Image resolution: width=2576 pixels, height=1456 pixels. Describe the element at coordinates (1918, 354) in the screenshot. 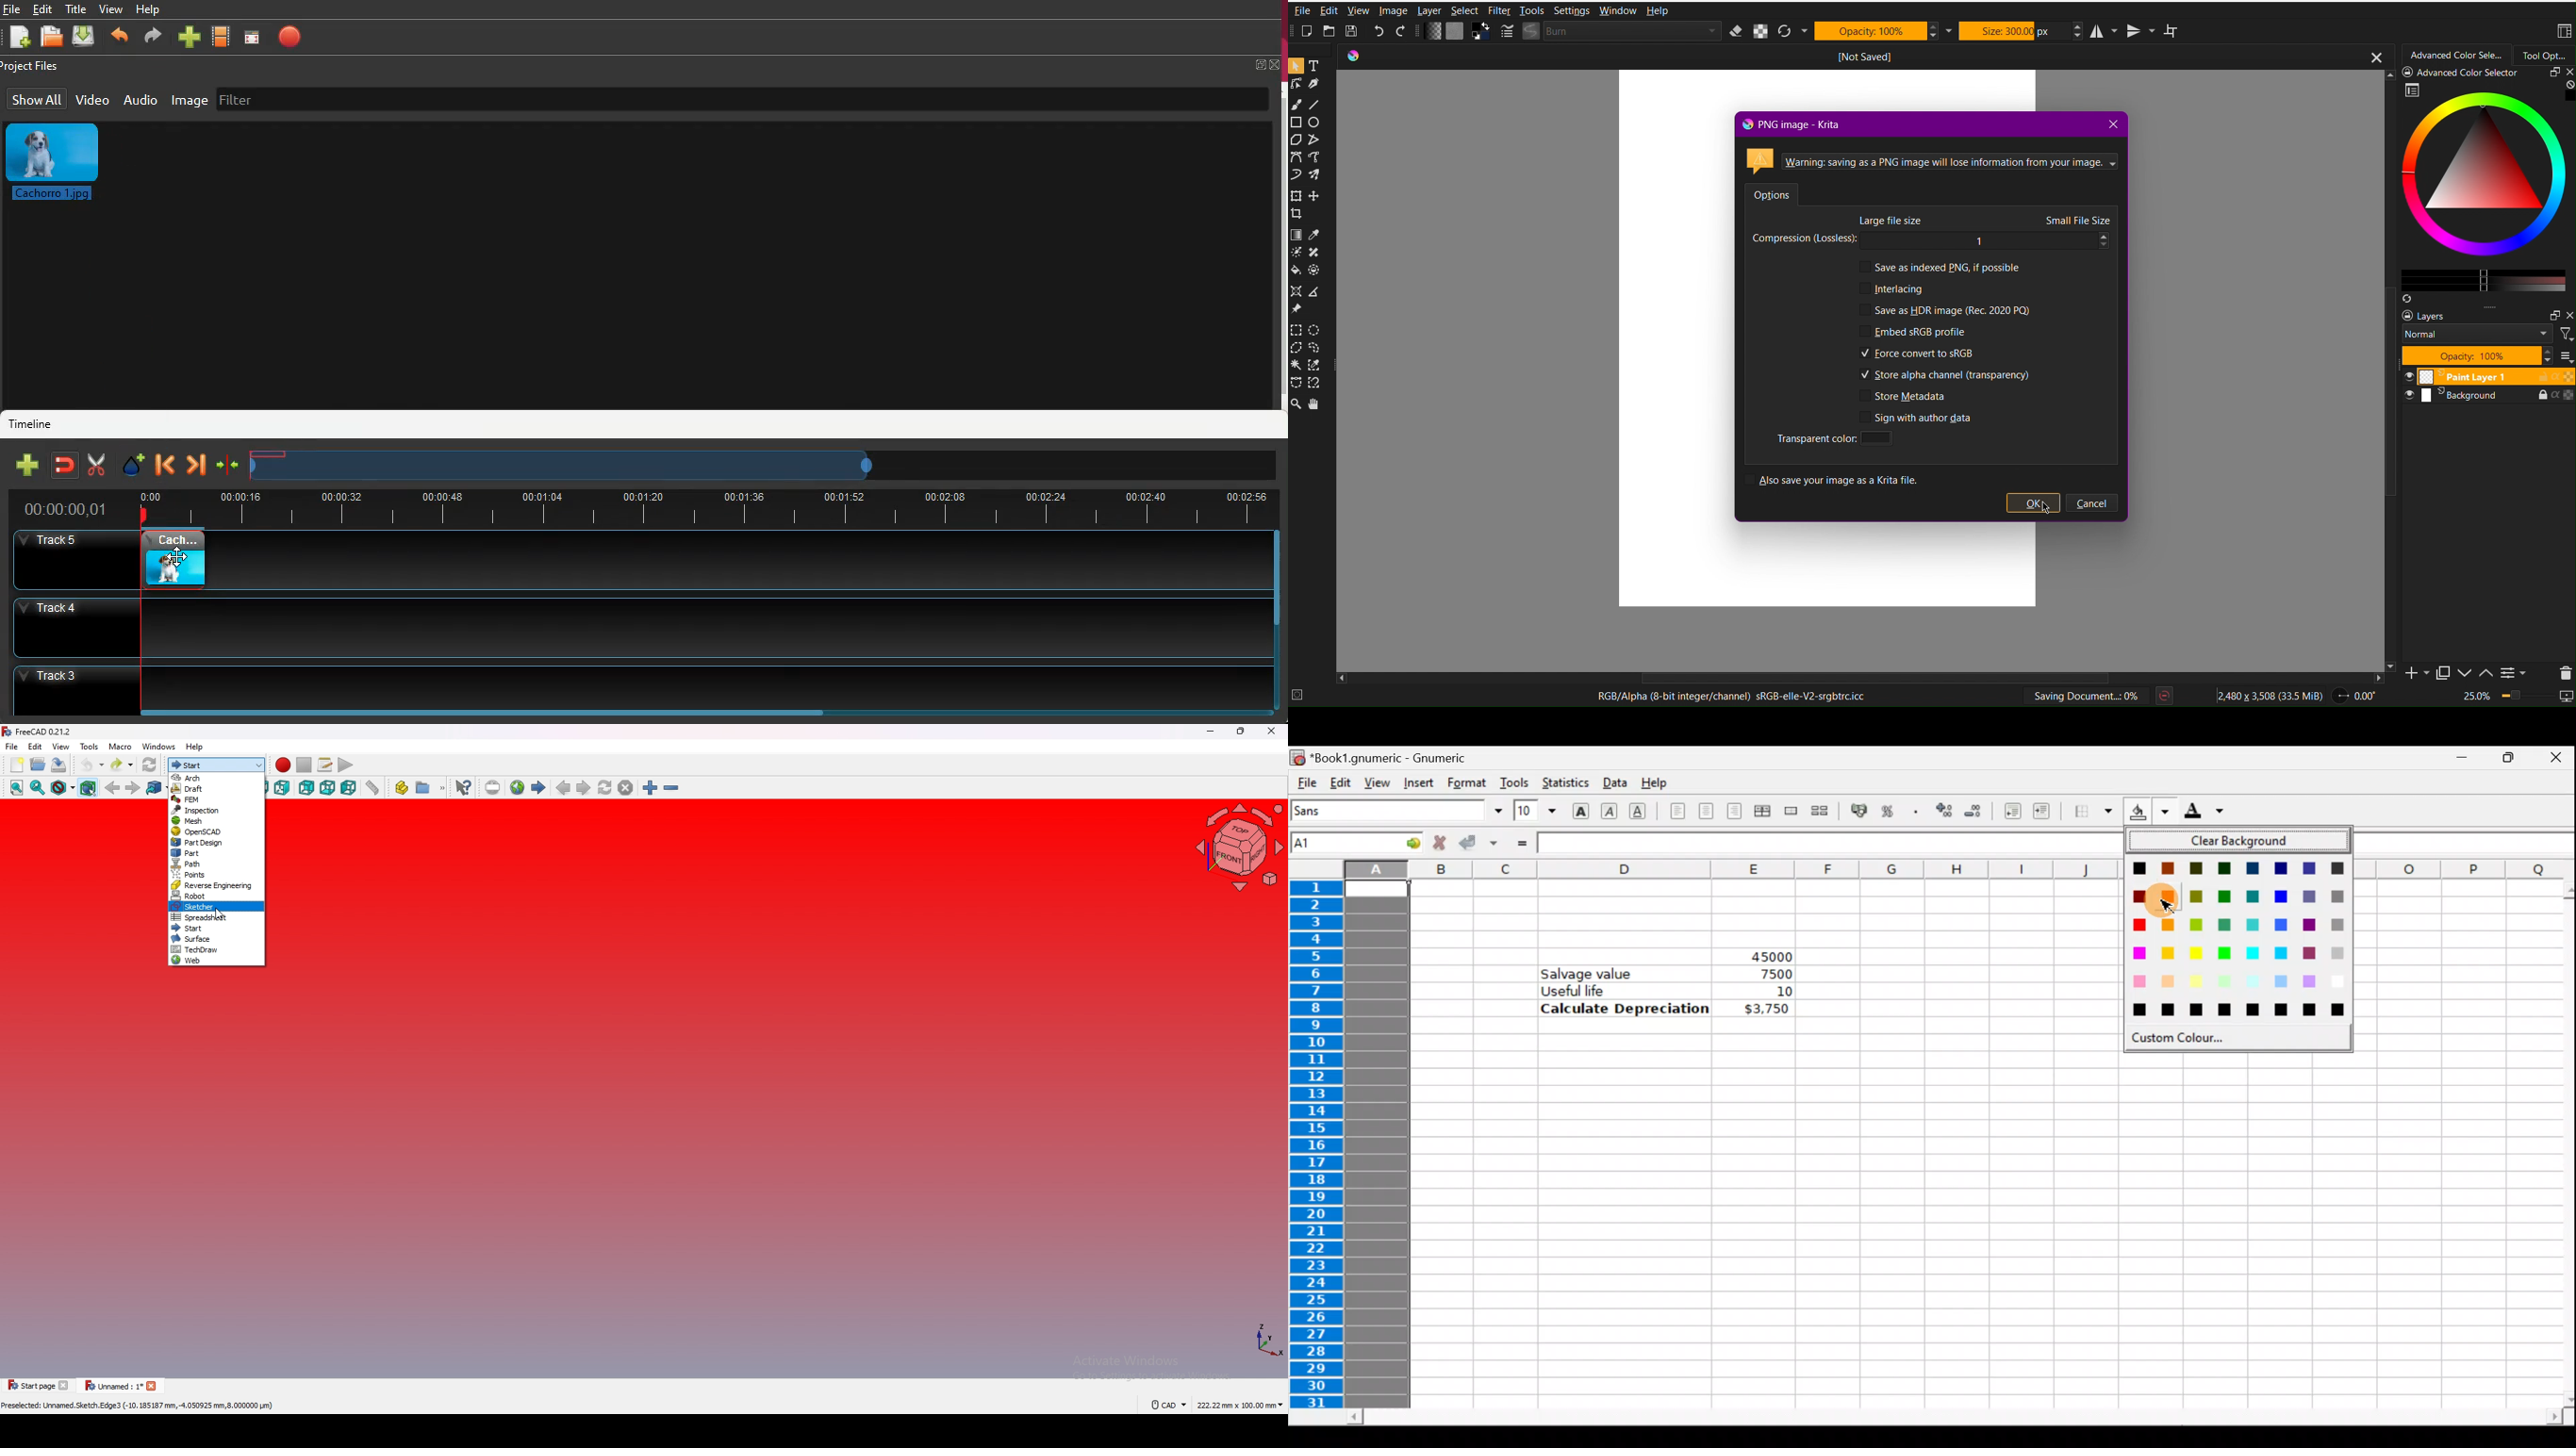

I see `Force convert to sRGB` at that location.